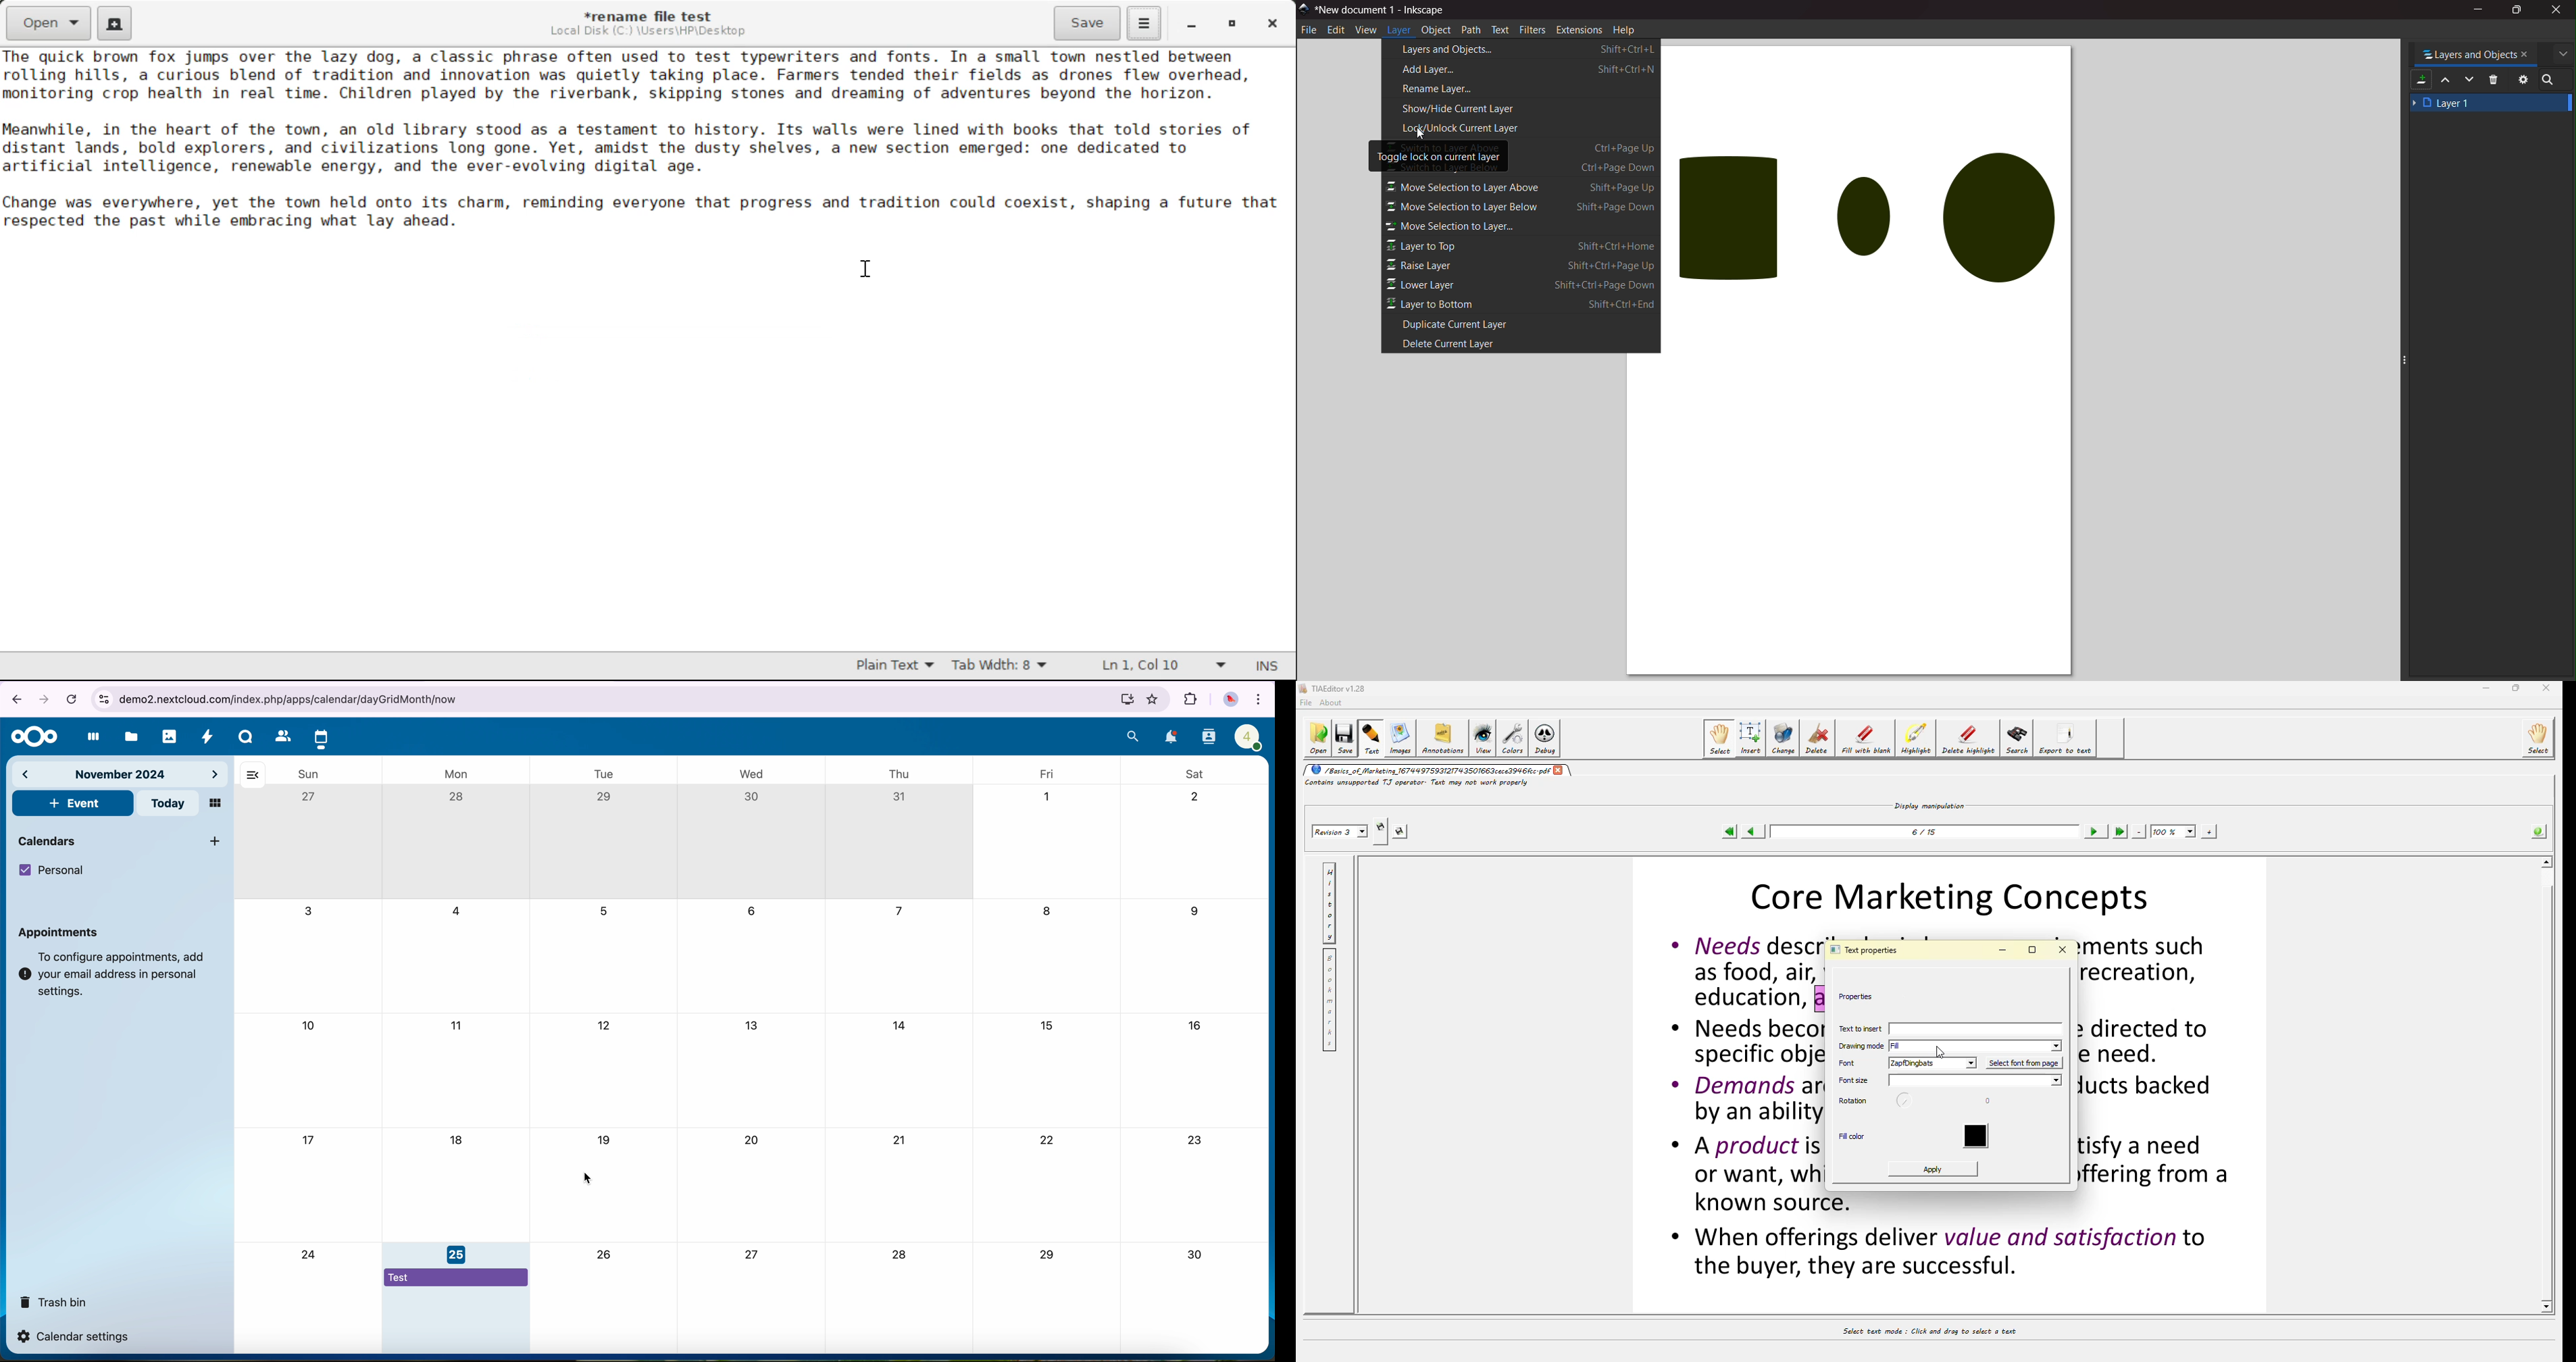 The image size is (2576, 1372). Describe the element at coordinates (1450, 343) in the screenshot. I see `delete current layer` at that location.